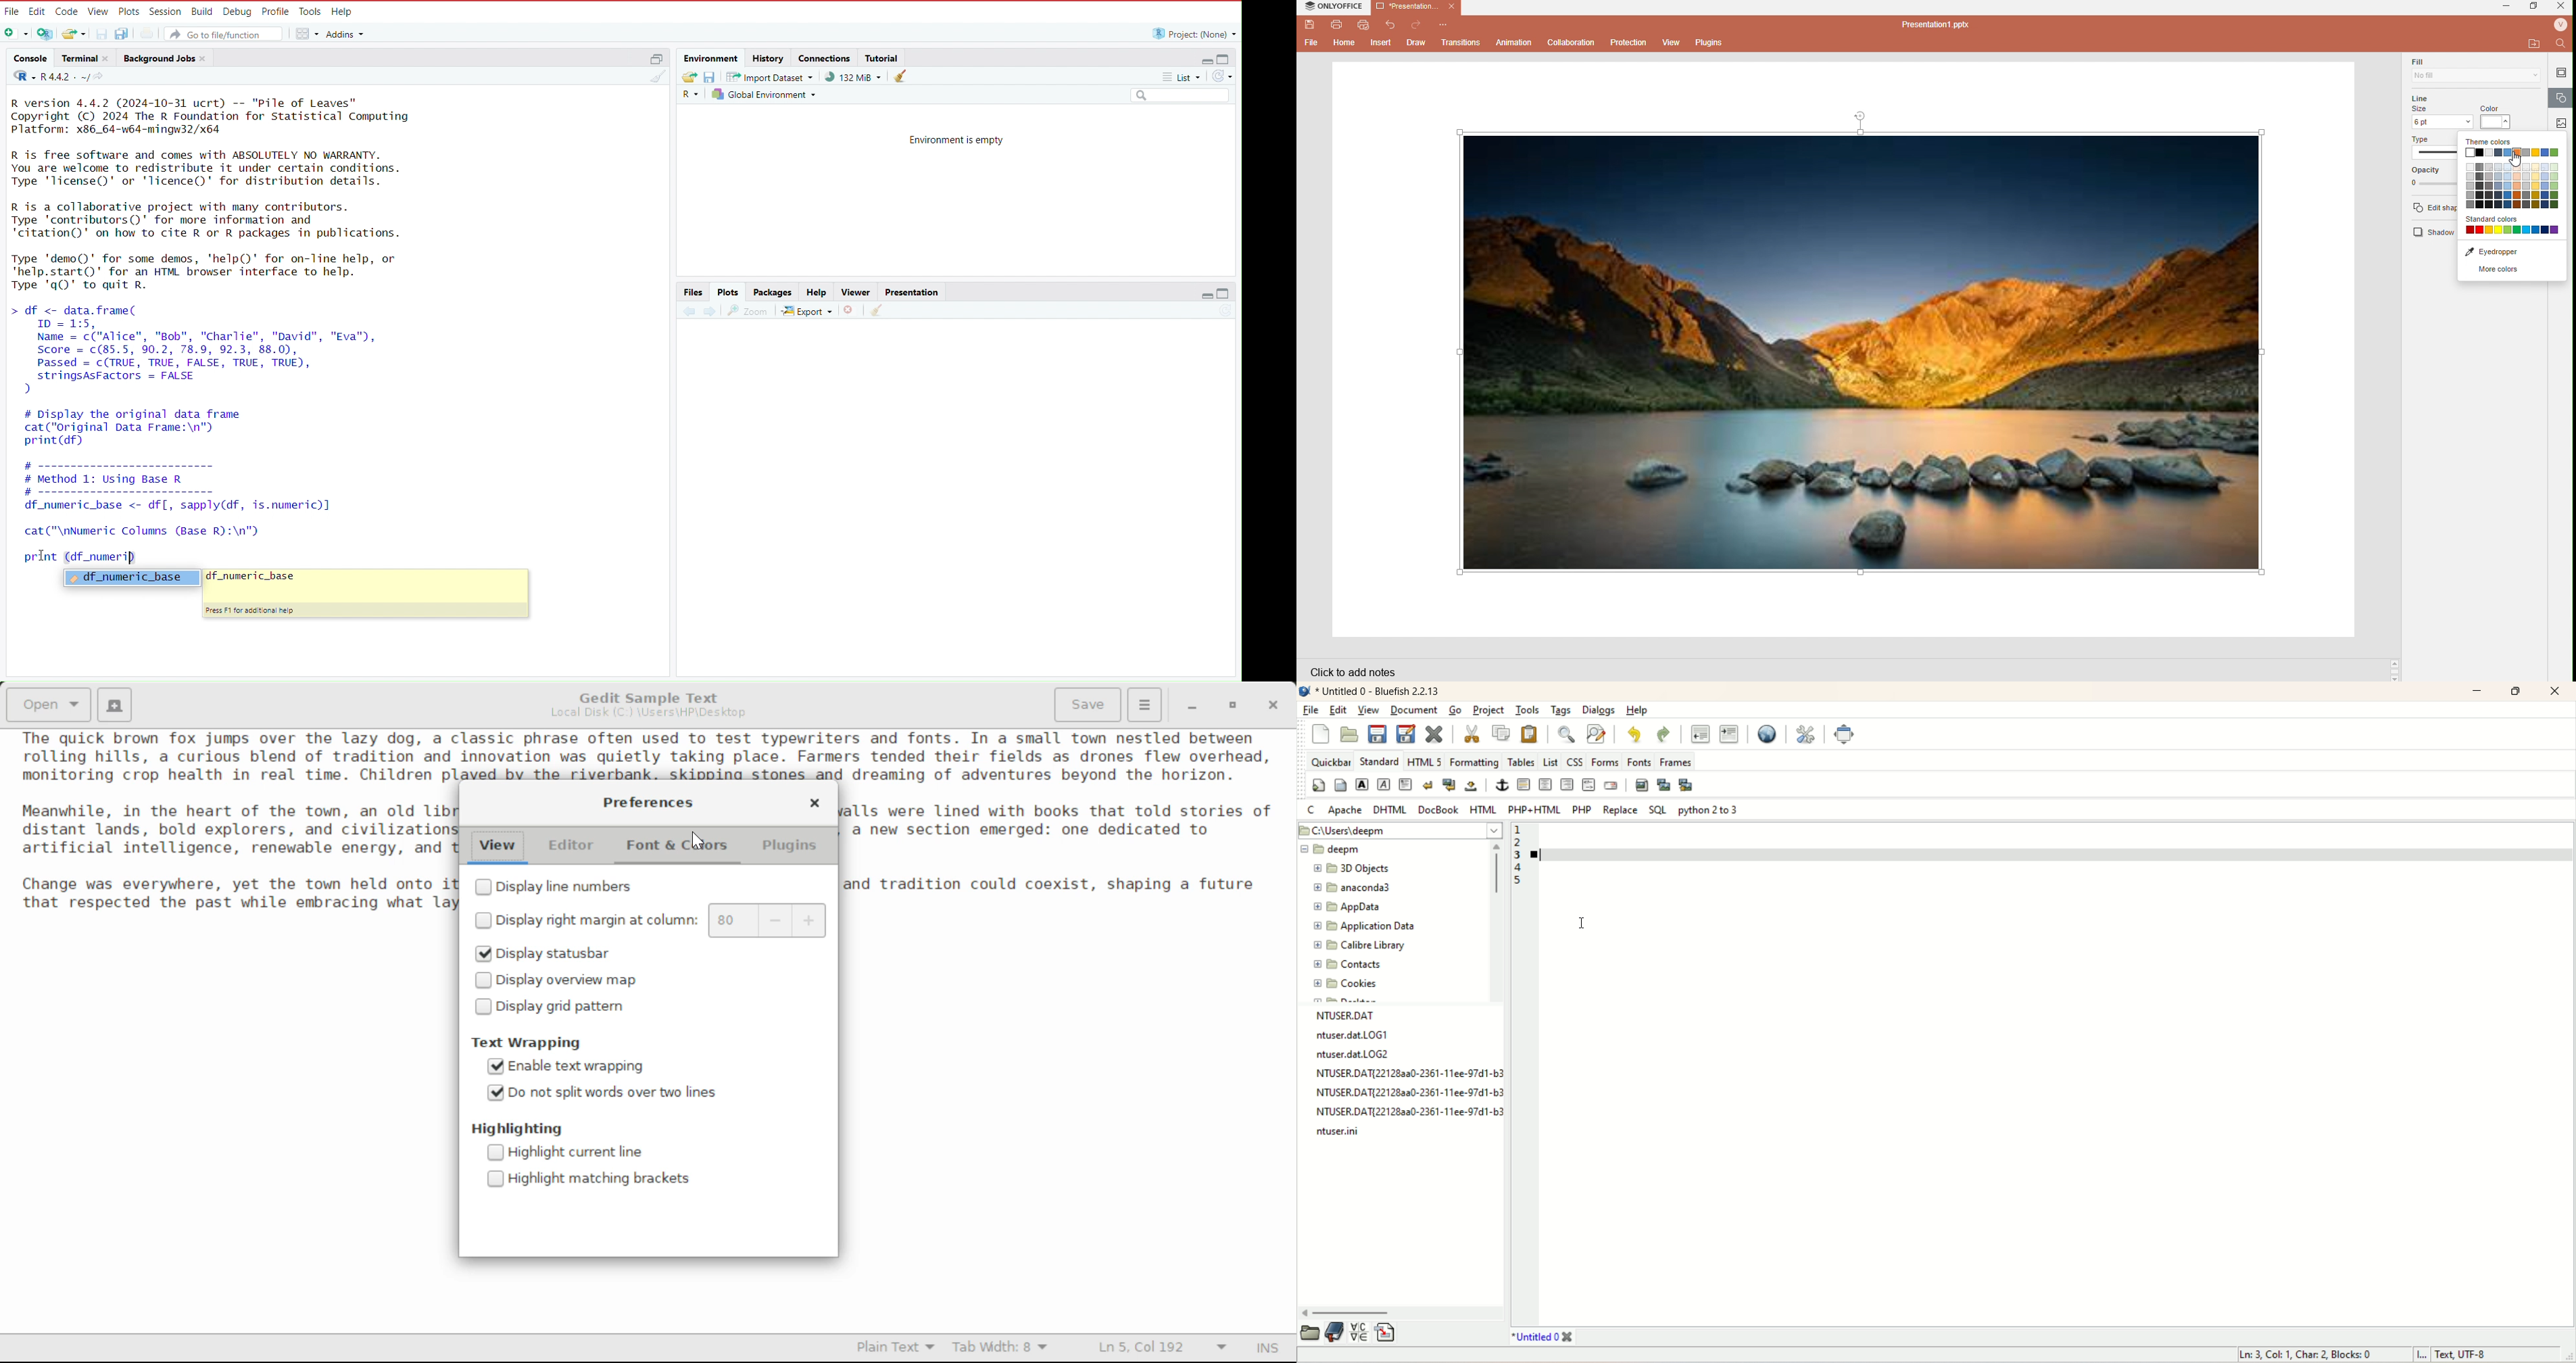 This screenshot has width=2576, height=1372. What do you see at coordinates (1358, 1332) in the screenshot?
I see `insert special character` at bounding box center [1358, 1332].